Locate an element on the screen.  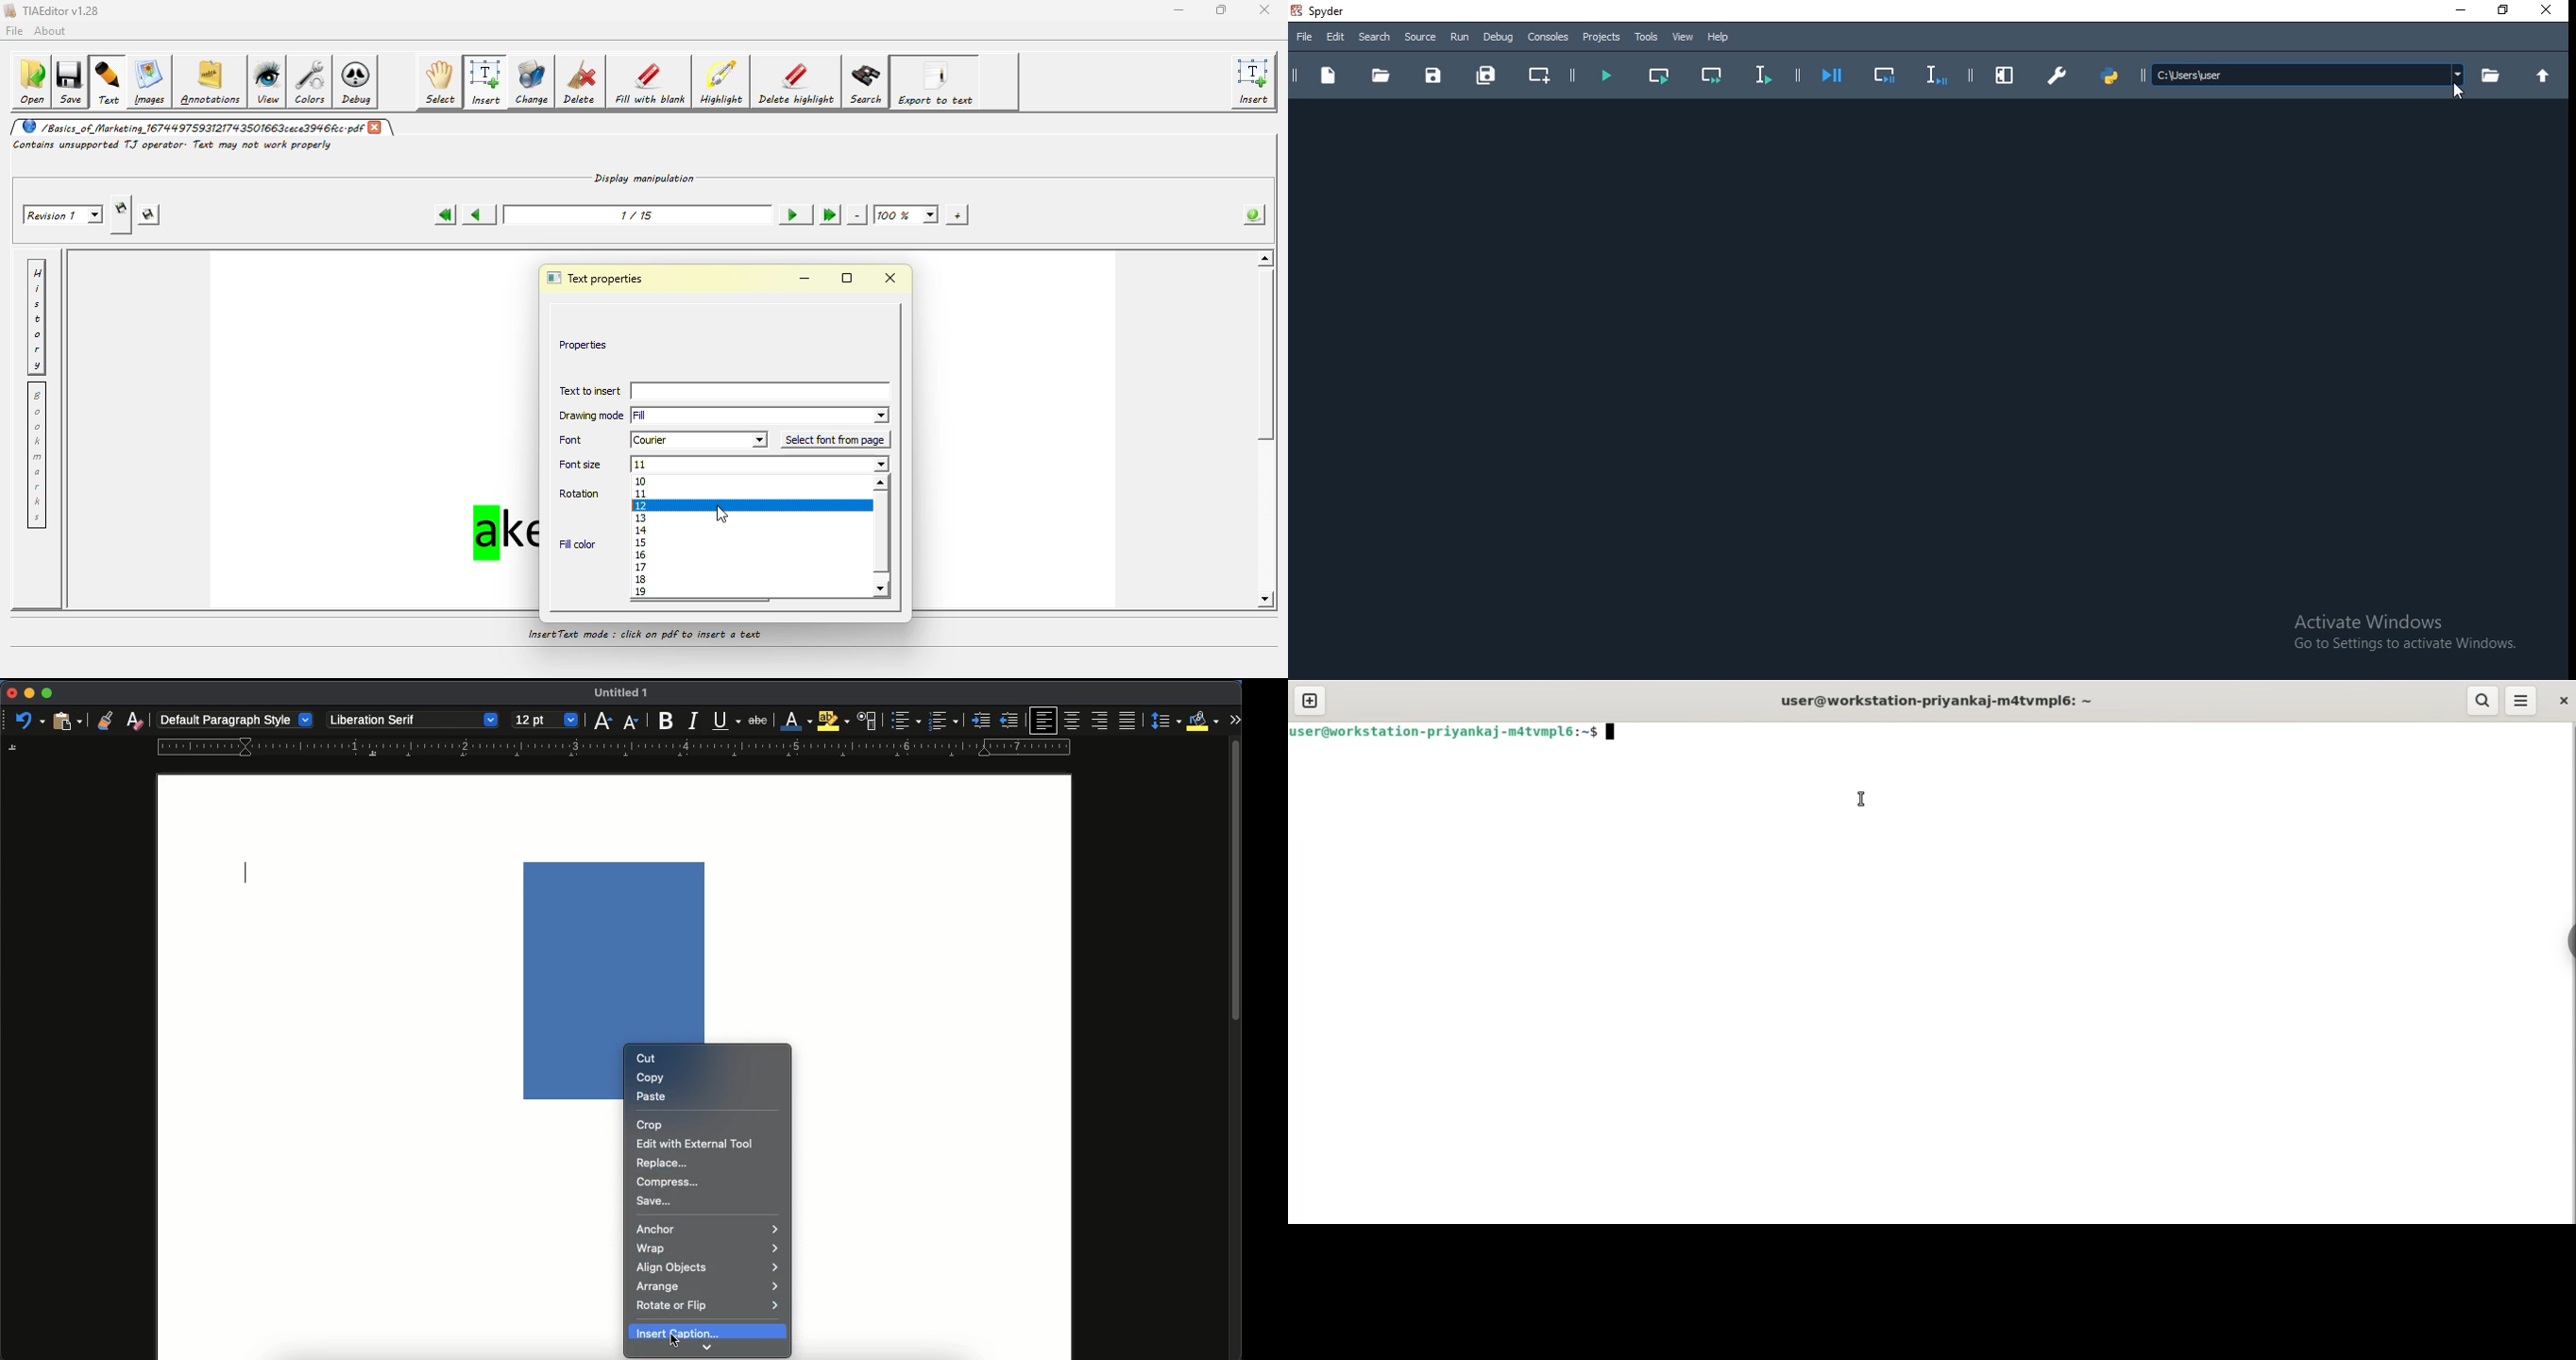
cursor is located at coordinates (675, 1343).